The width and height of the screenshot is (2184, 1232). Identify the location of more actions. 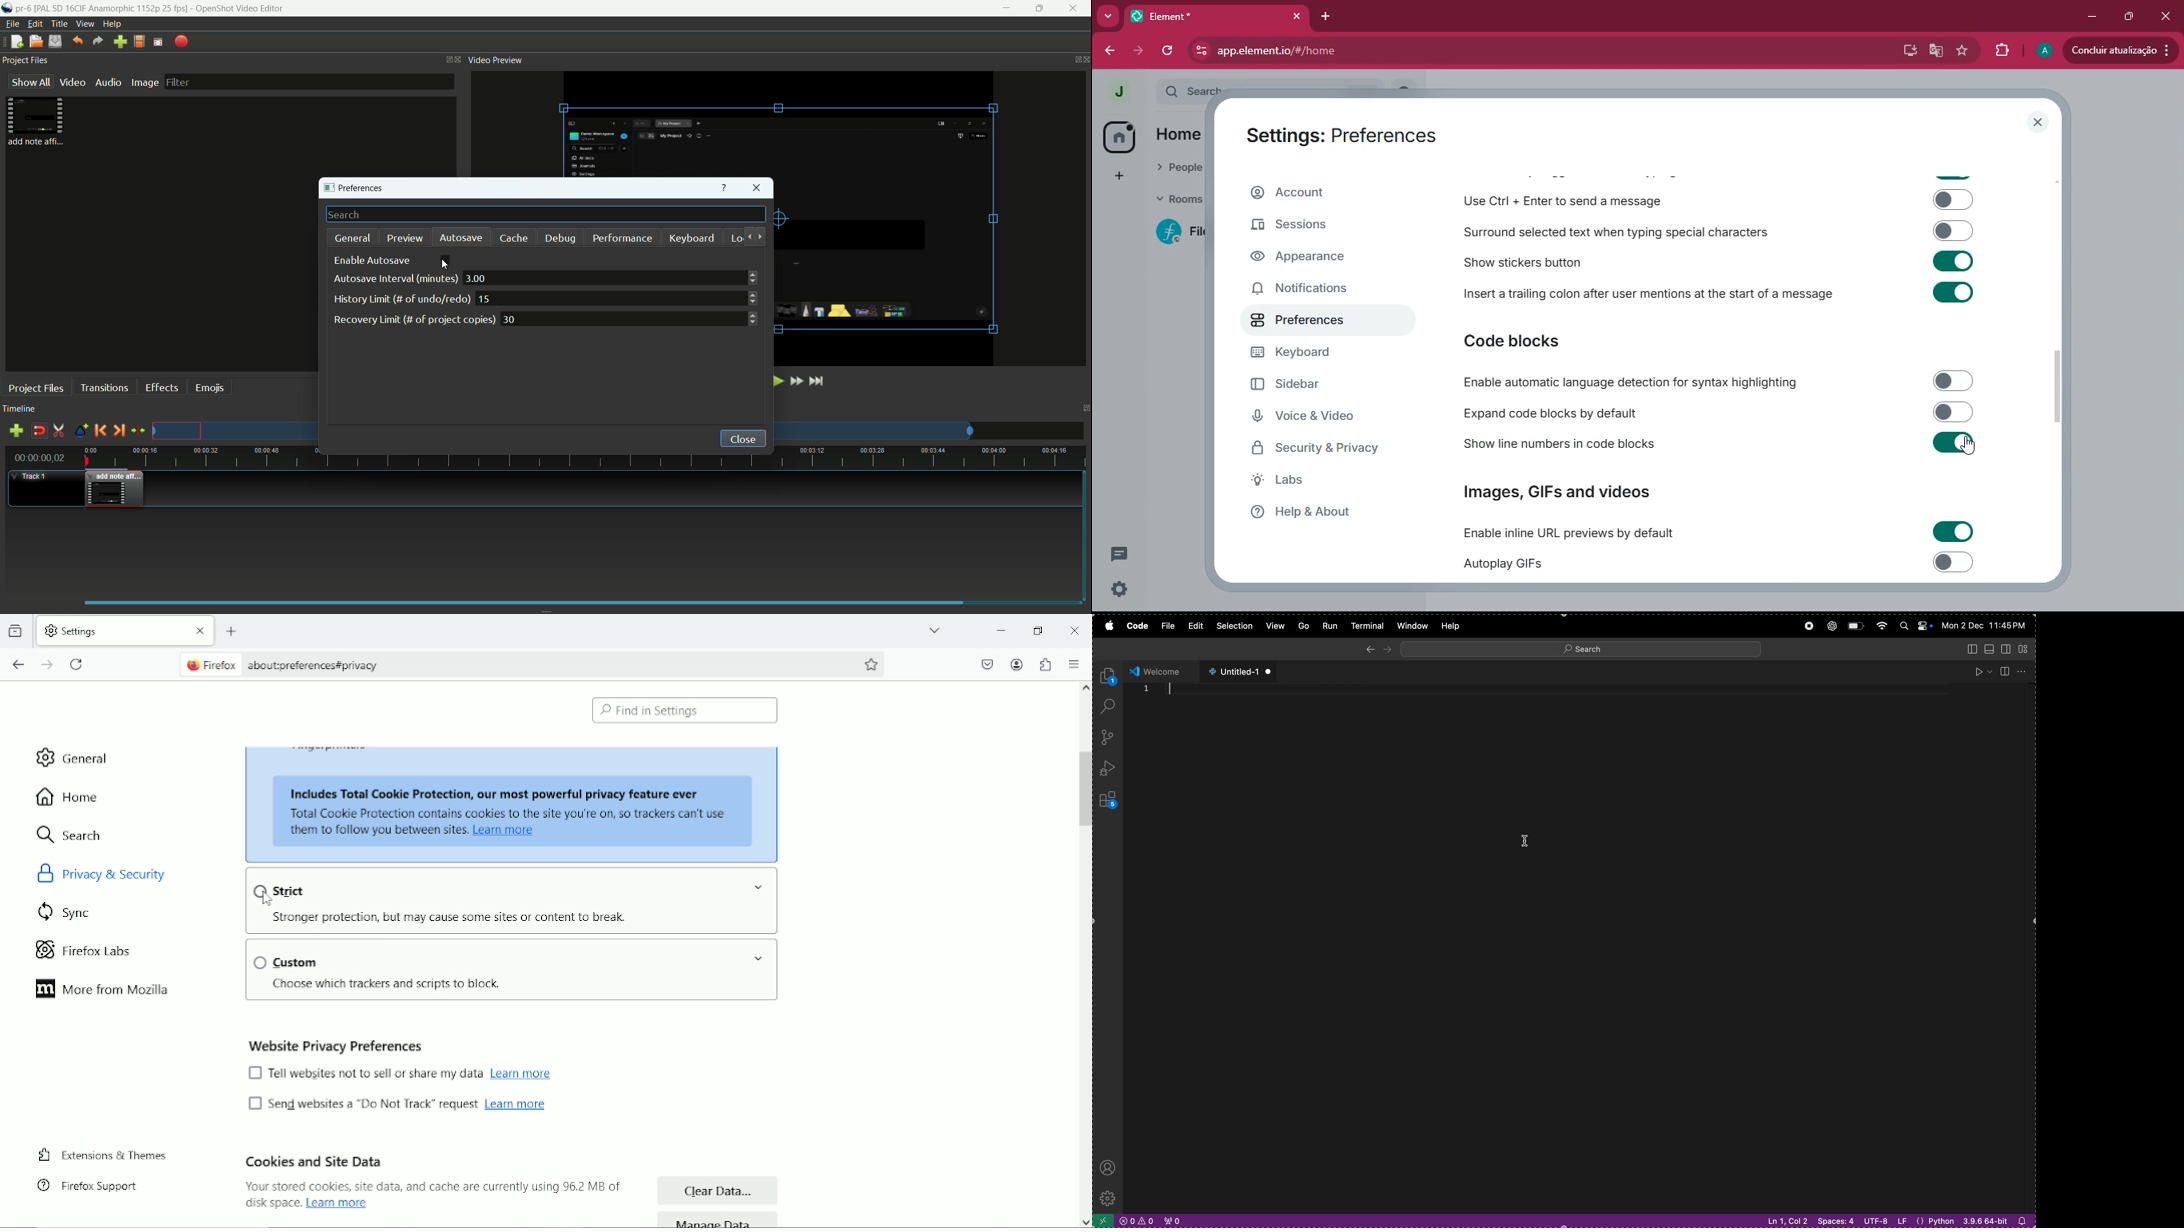
(2024, 670).